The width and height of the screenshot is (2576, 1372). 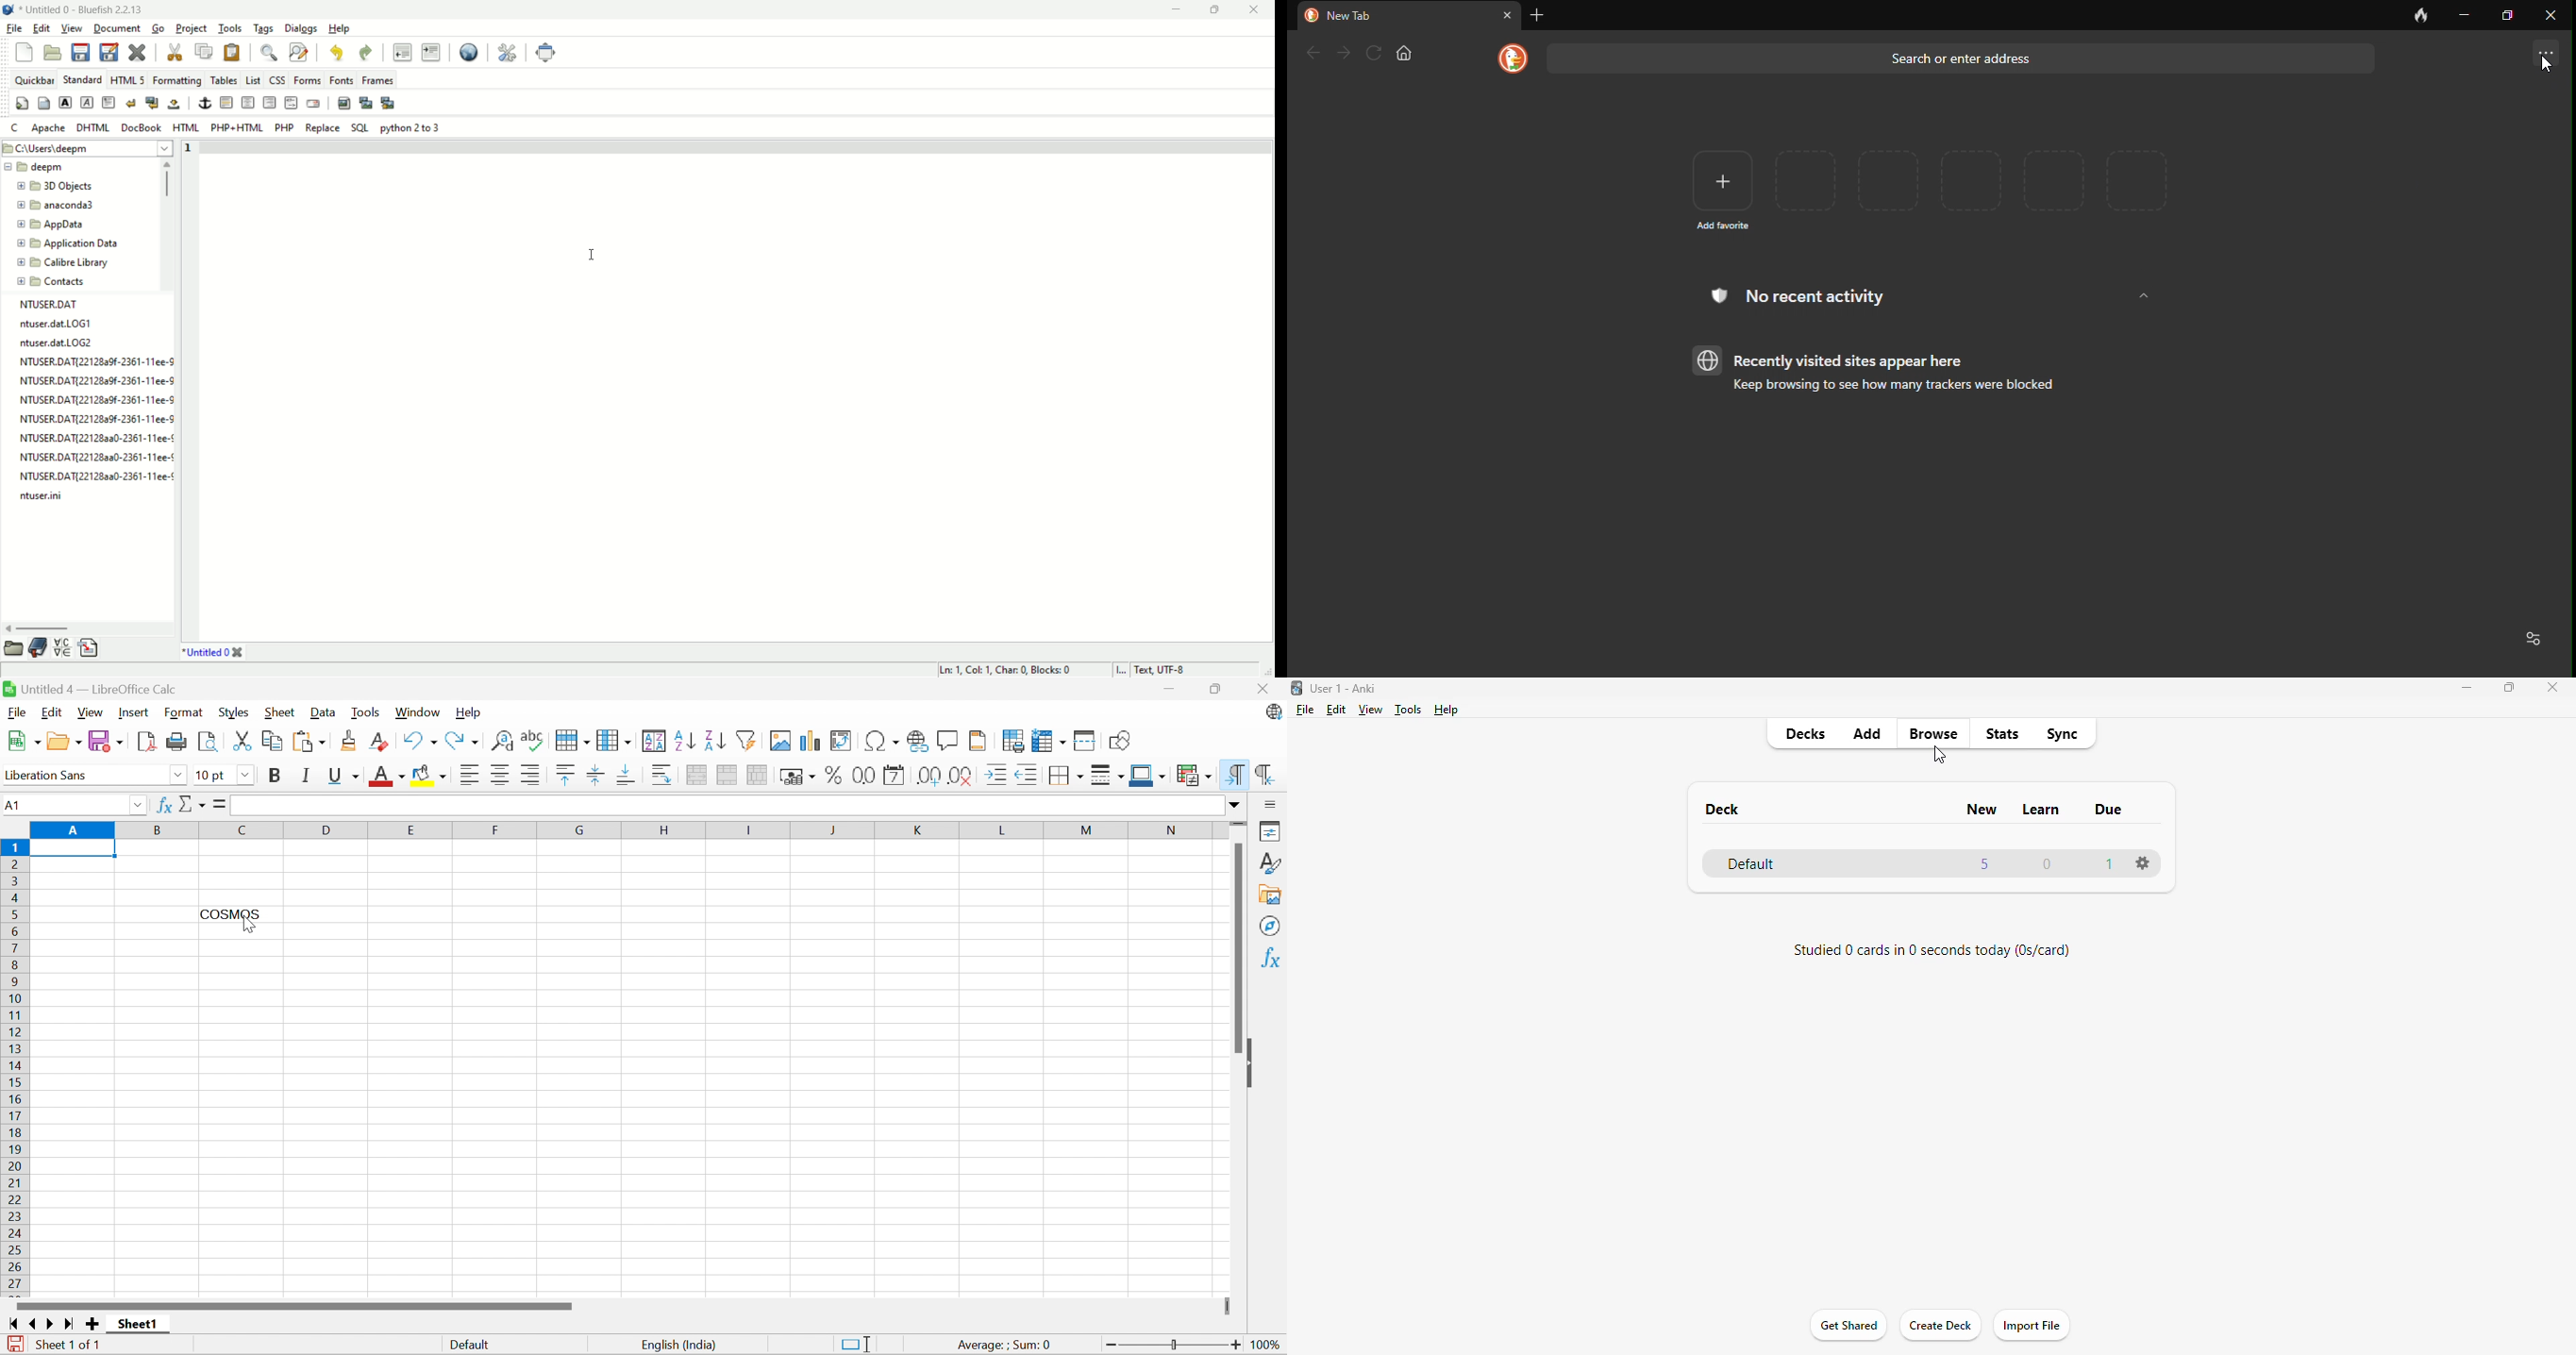 I want to click on Tools, so click(x=367, y=712).